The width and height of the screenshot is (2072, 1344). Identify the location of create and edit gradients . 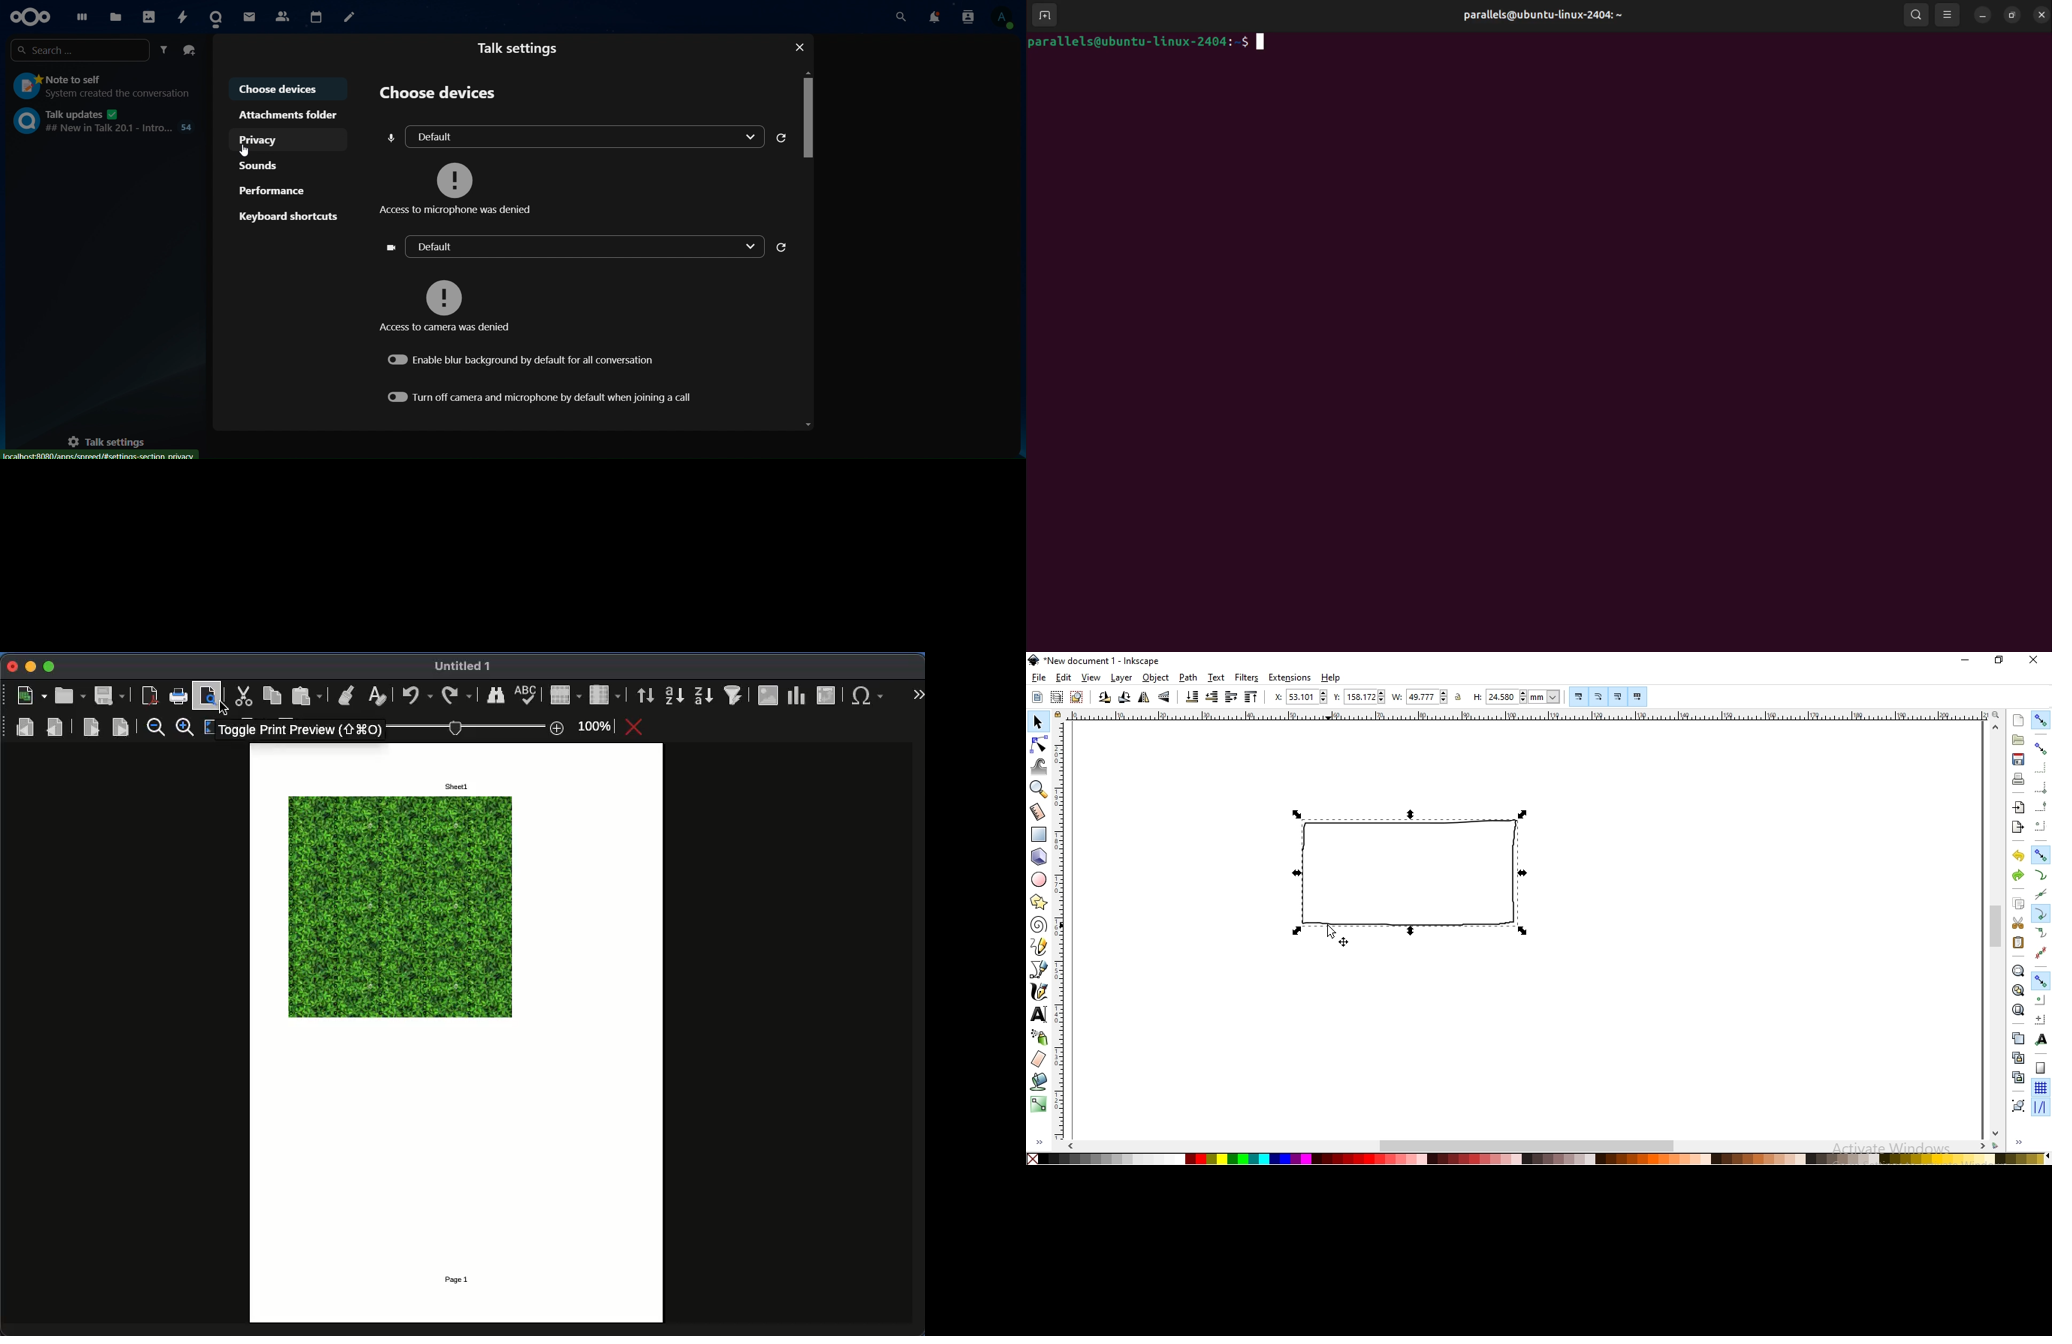
(1040, 1103).